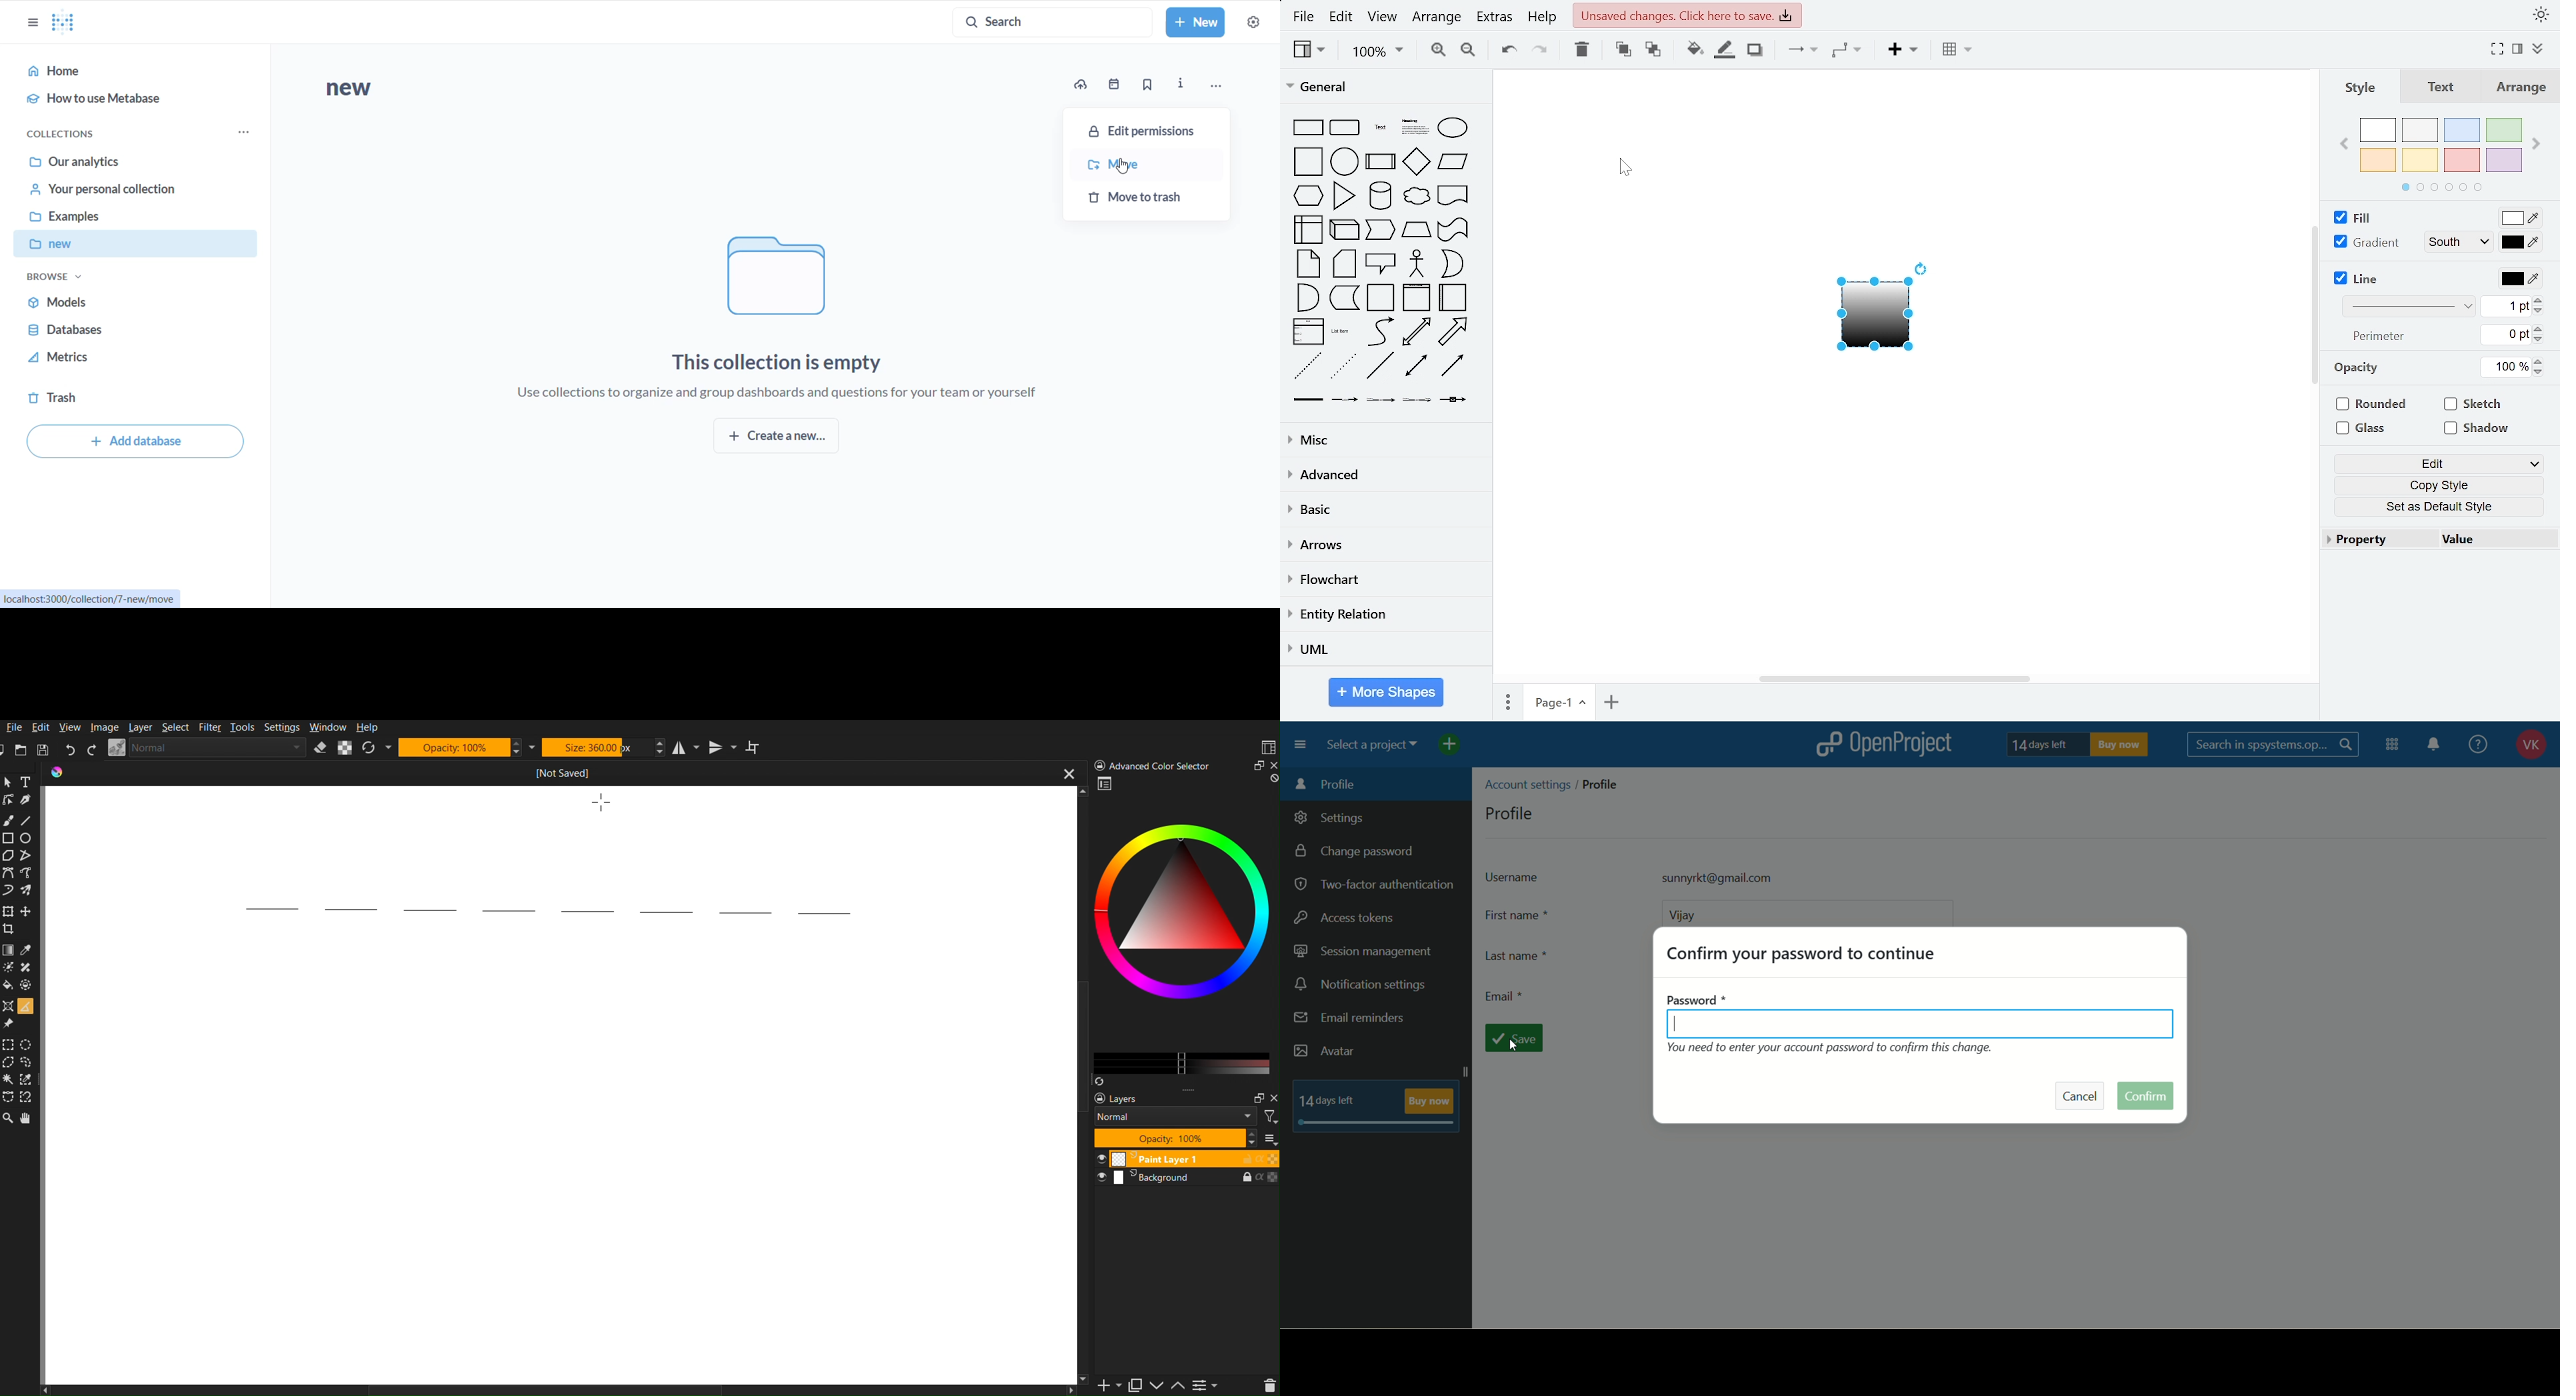  I want to click on Ruler Tool, so click(25, 1005).